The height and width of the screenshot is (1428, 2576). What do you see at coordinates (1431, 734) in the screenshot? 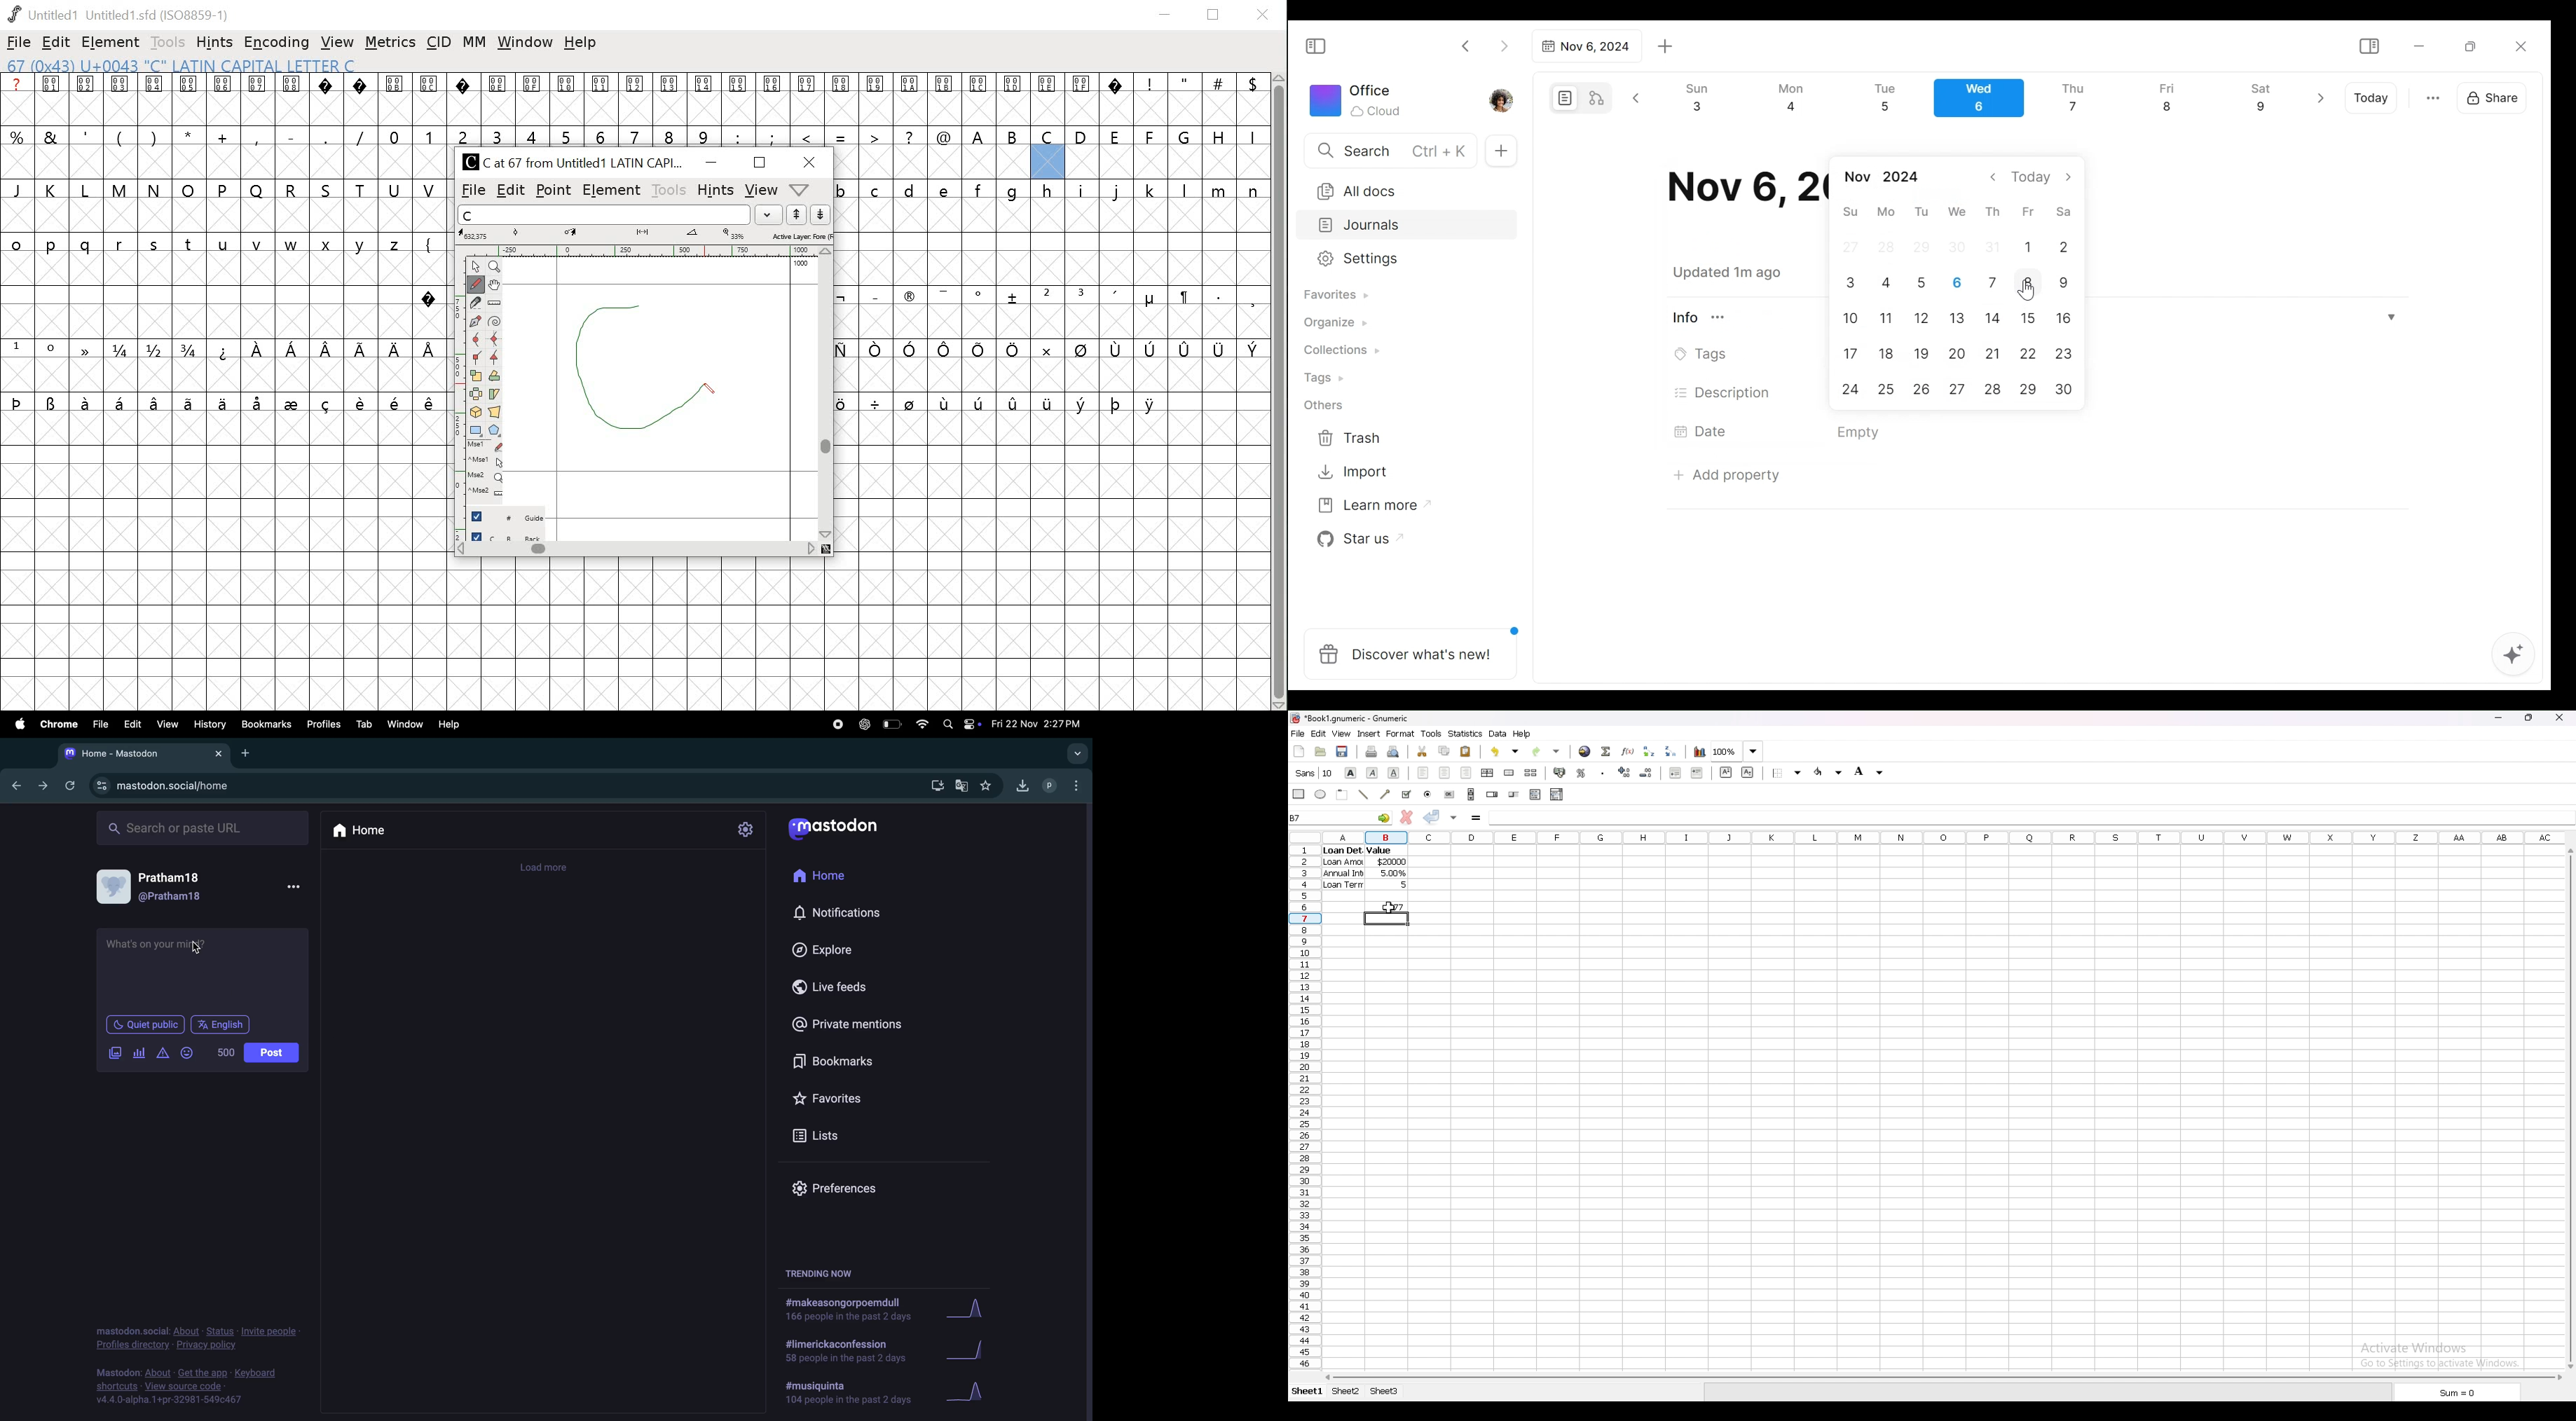
I see `tools` at bounding box center [1431, 734].